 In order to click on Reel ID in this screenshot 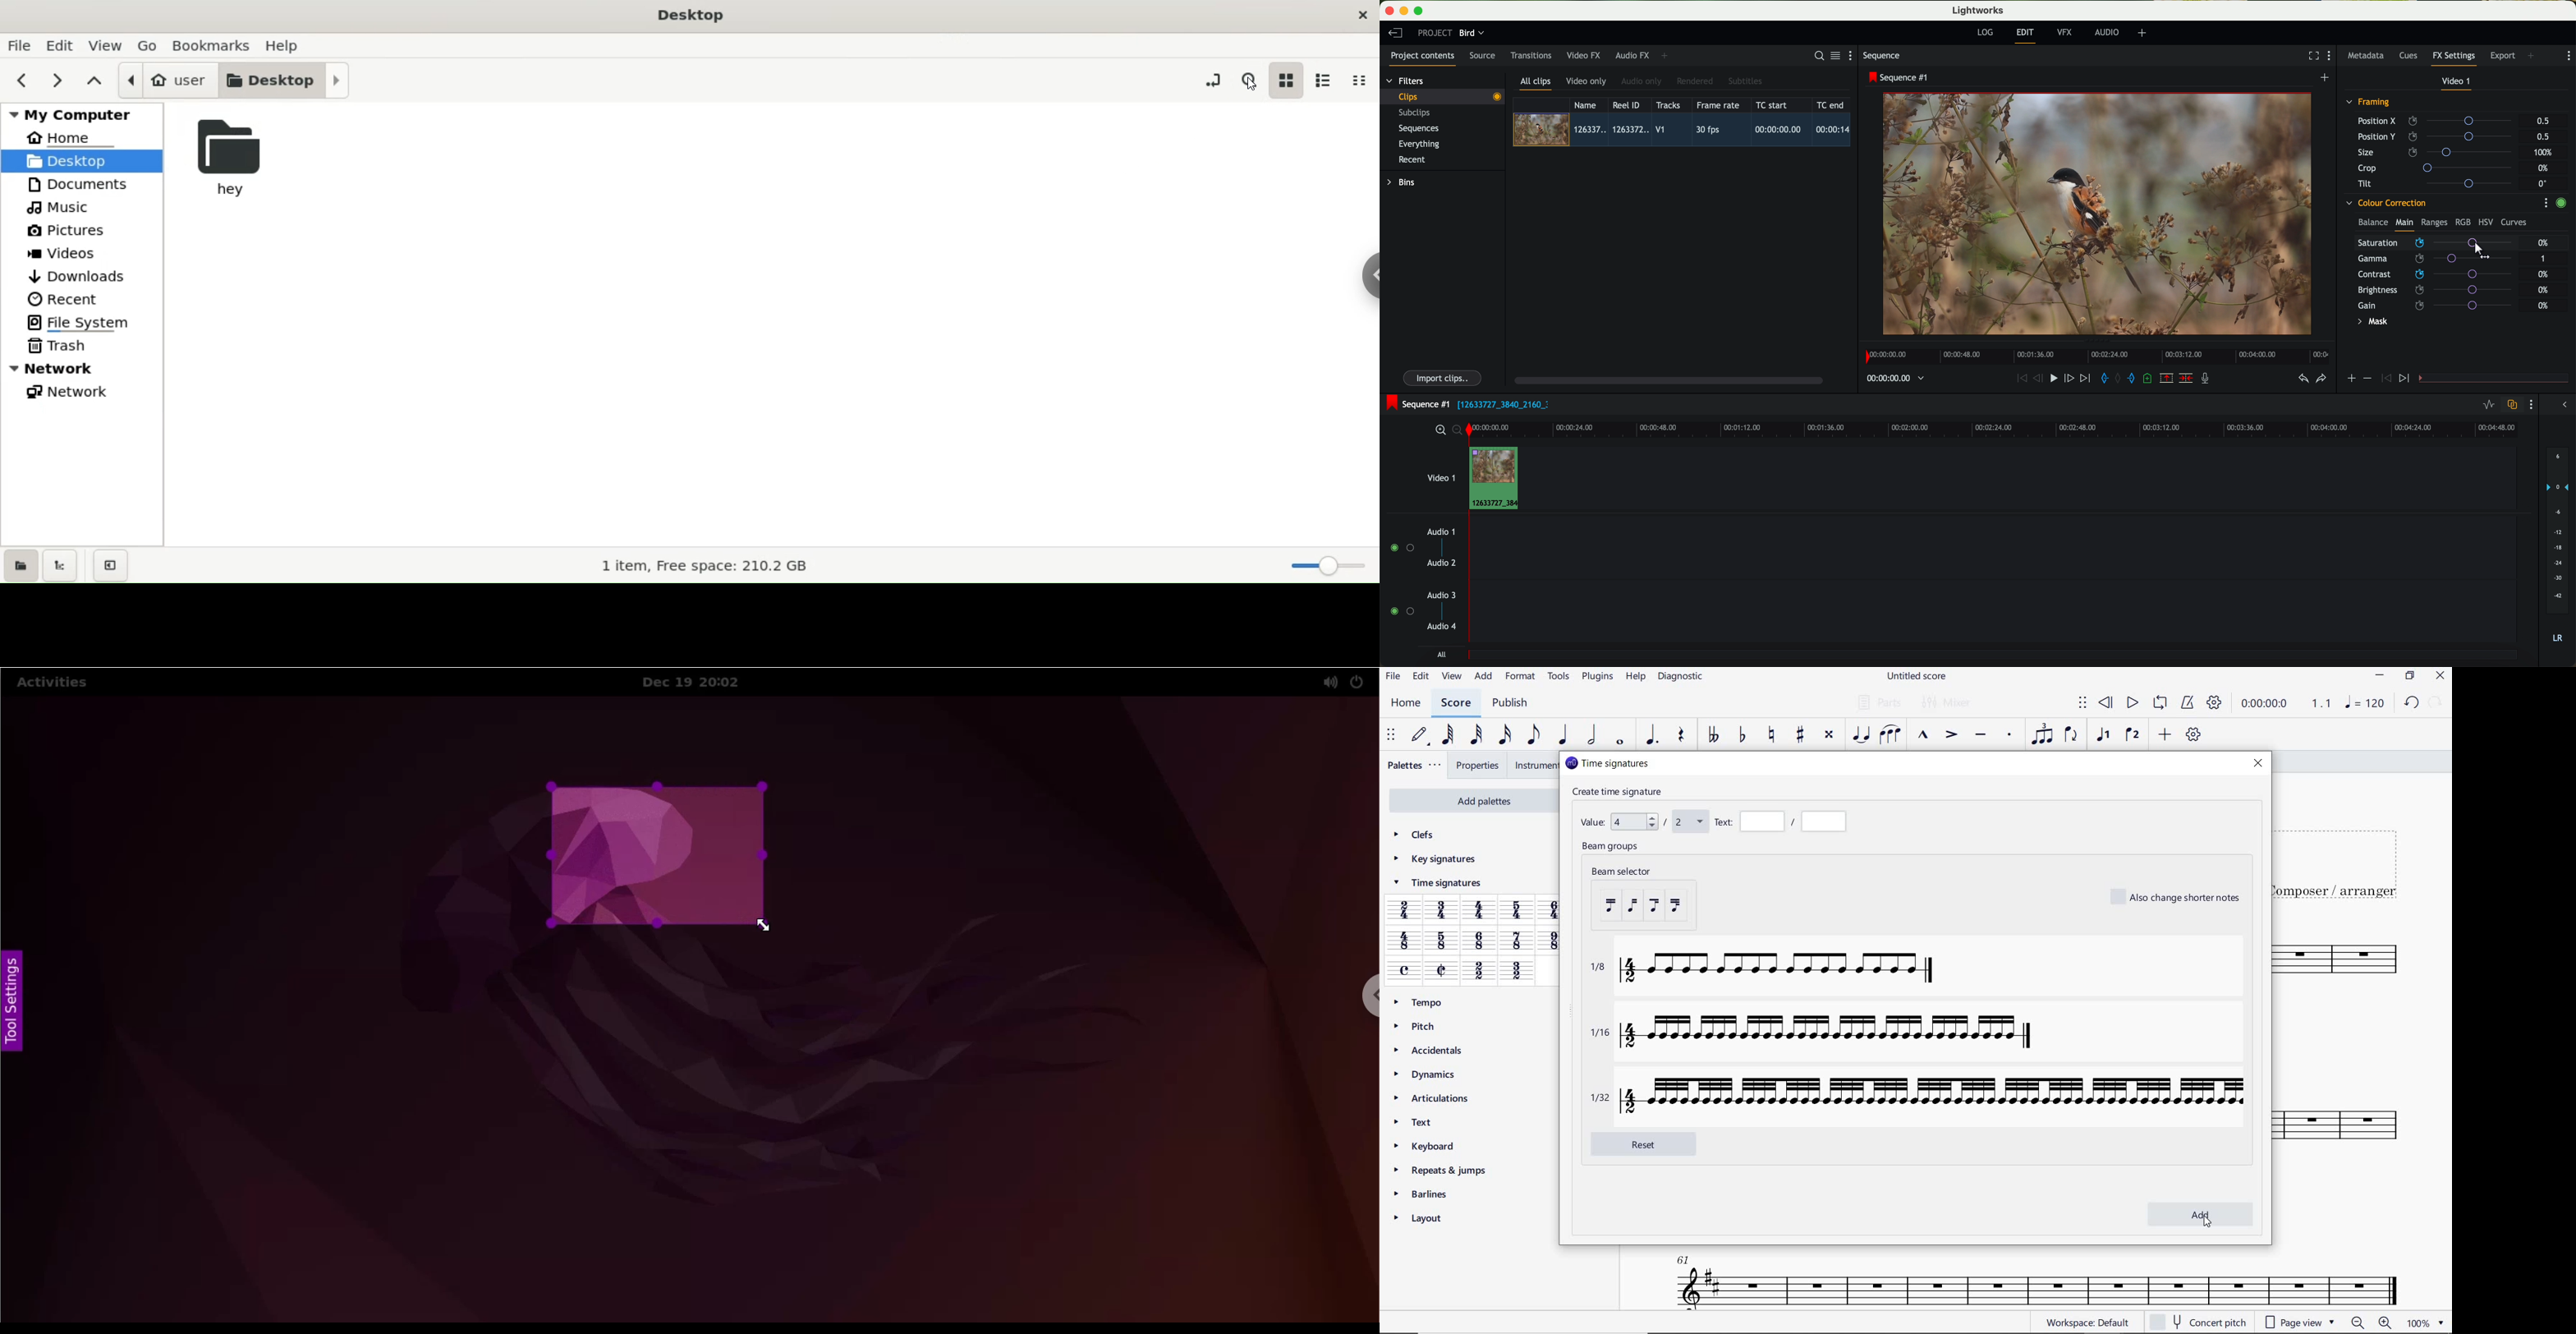, I will do `click(1629, 105)`.